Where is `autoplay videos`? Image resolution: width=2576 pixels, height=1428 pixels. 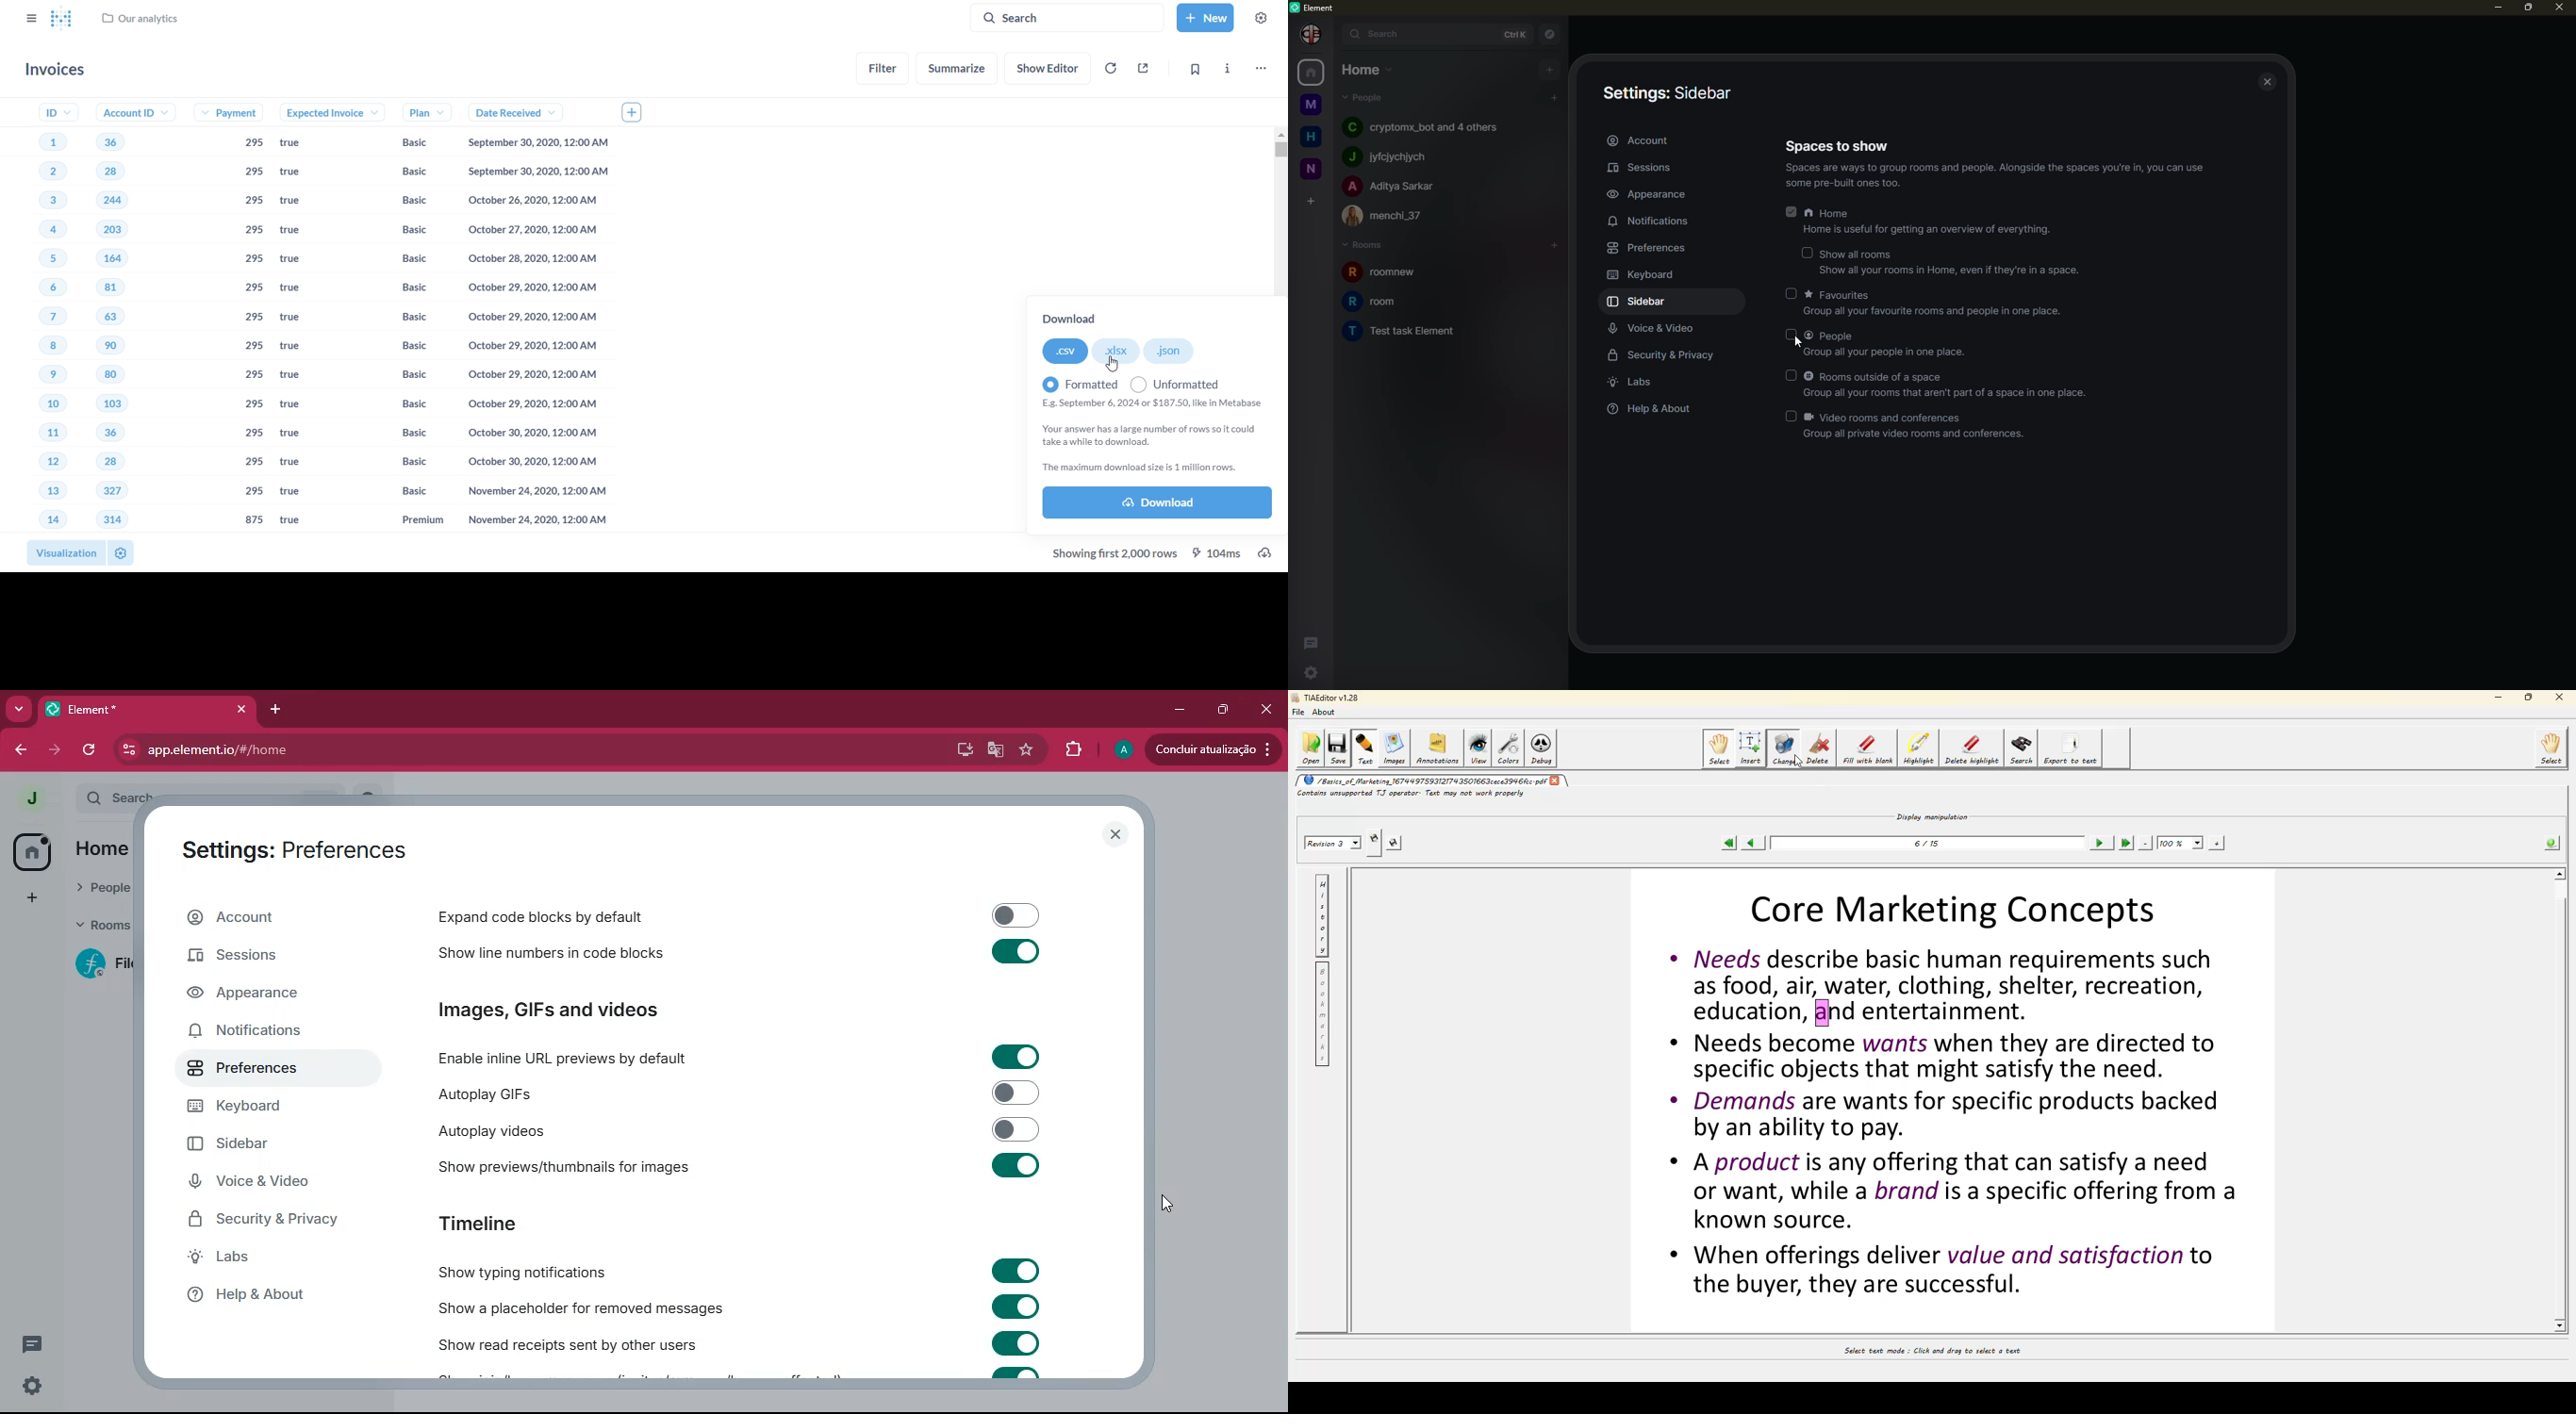
autoplay videos is located at coordinates (520, 1131).